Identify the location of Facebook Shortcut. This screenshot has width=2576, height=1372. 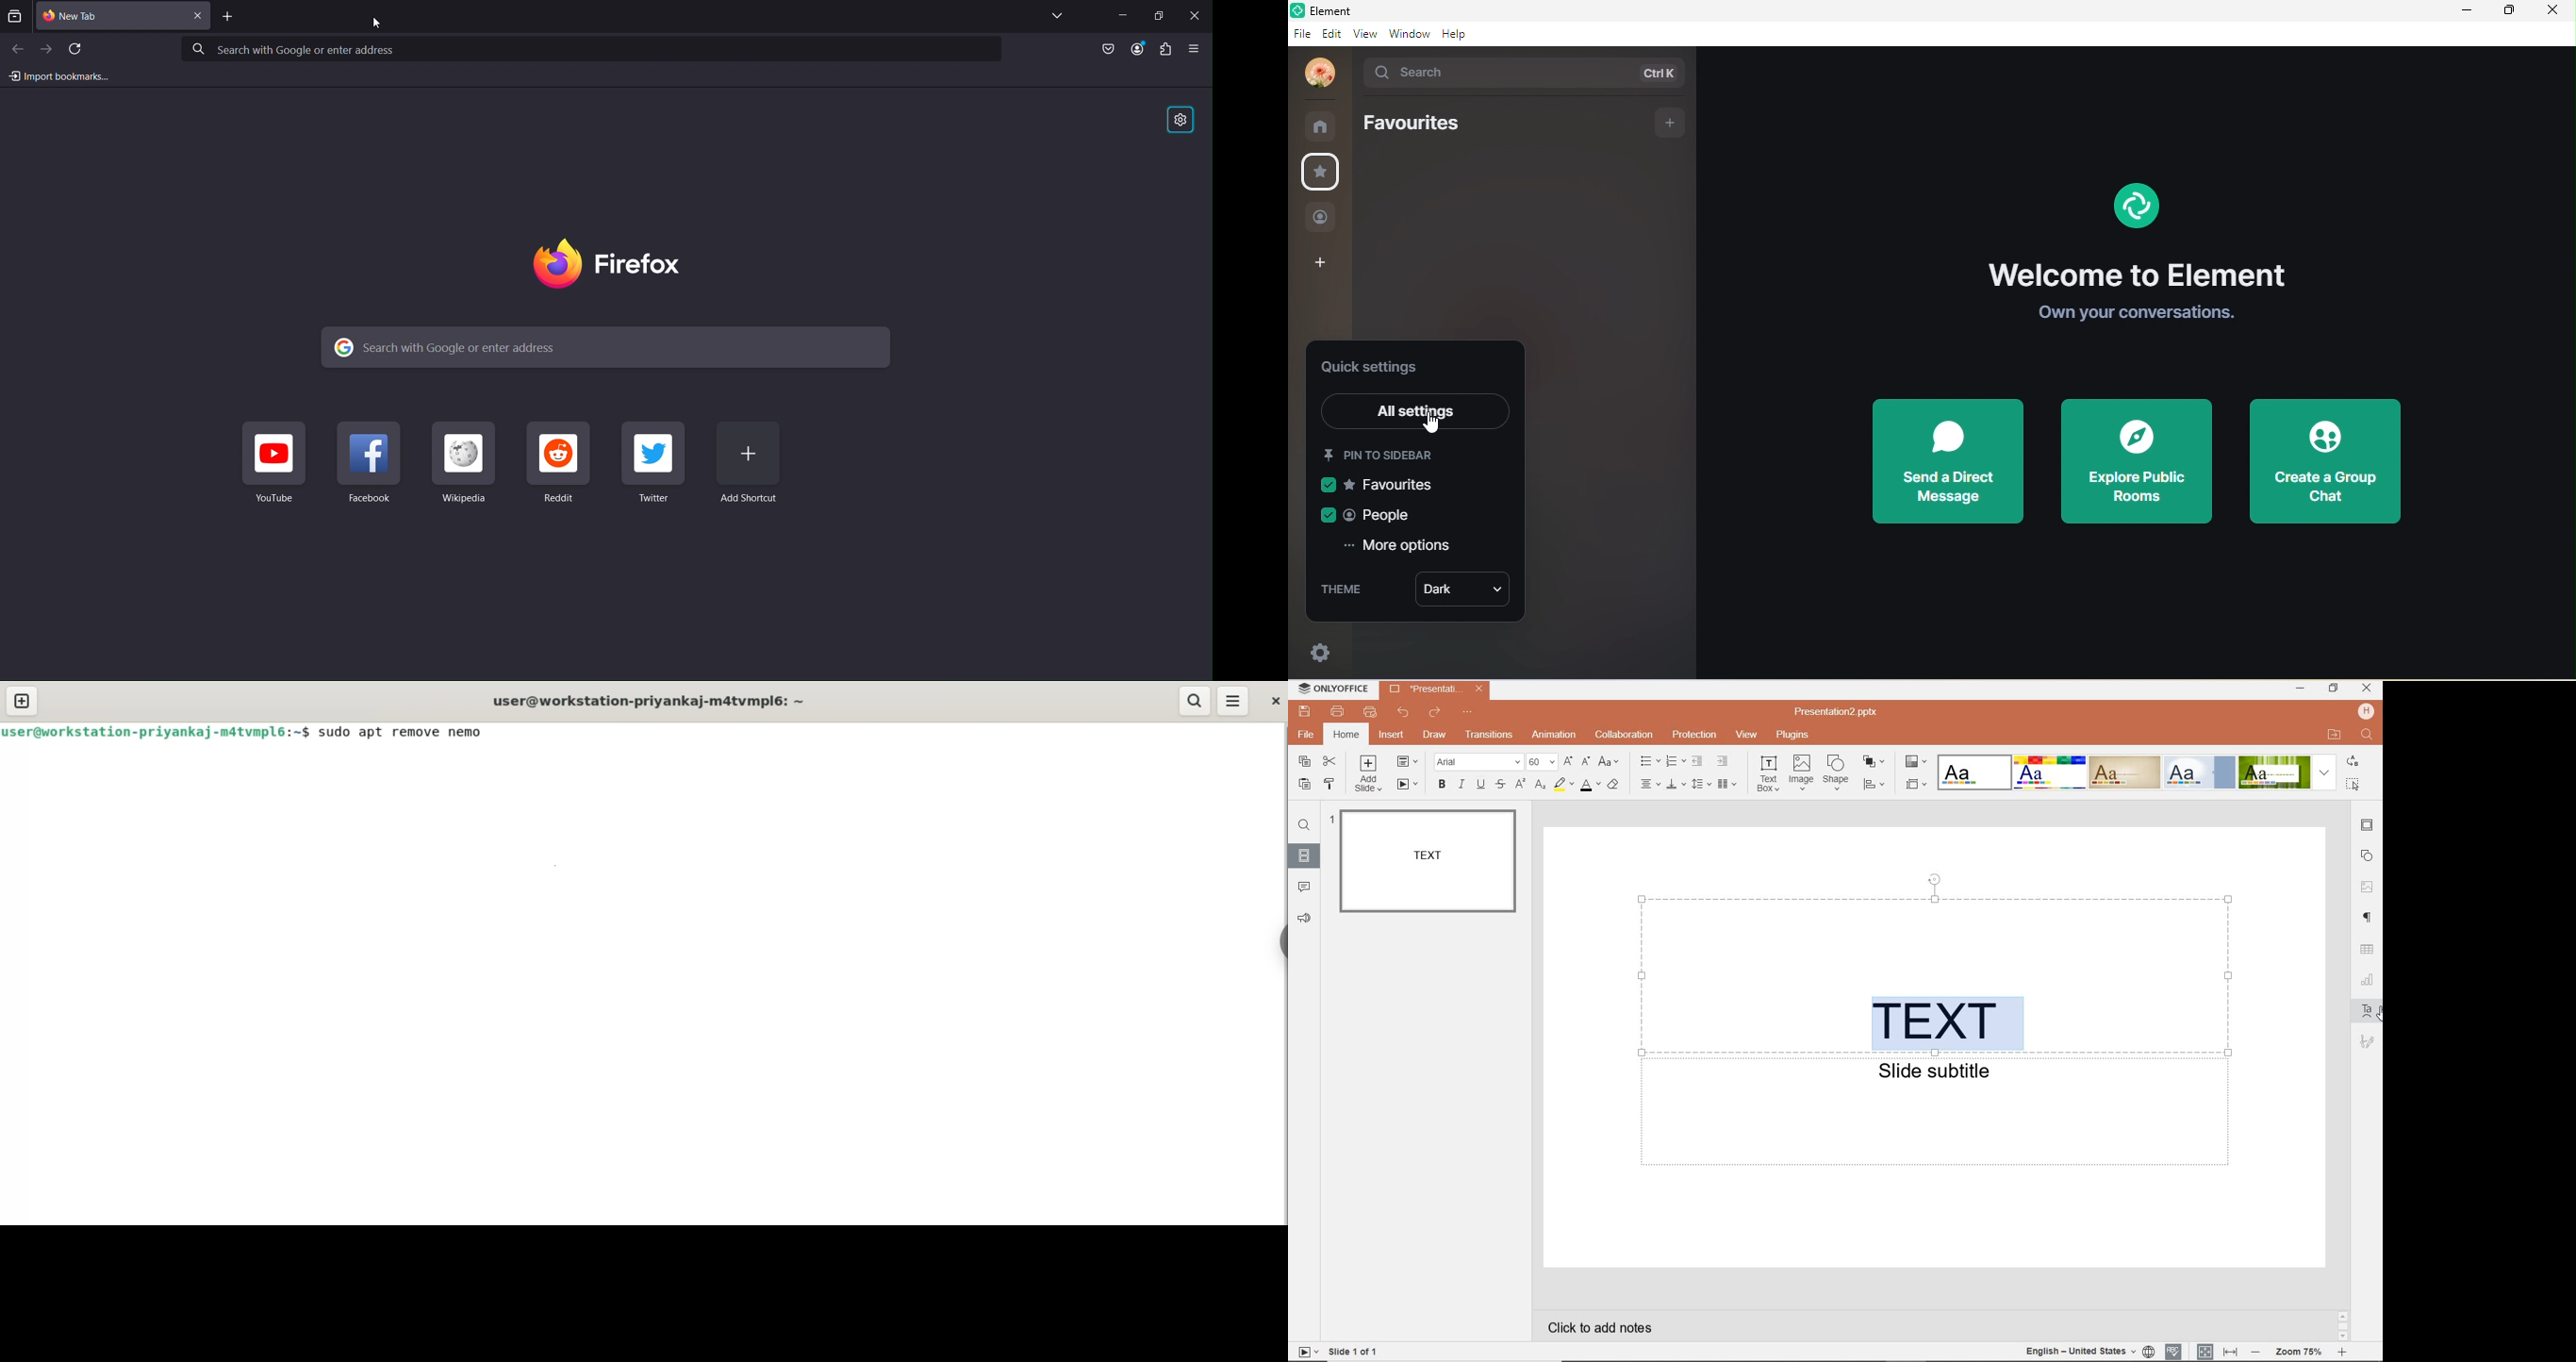
(375, 467).